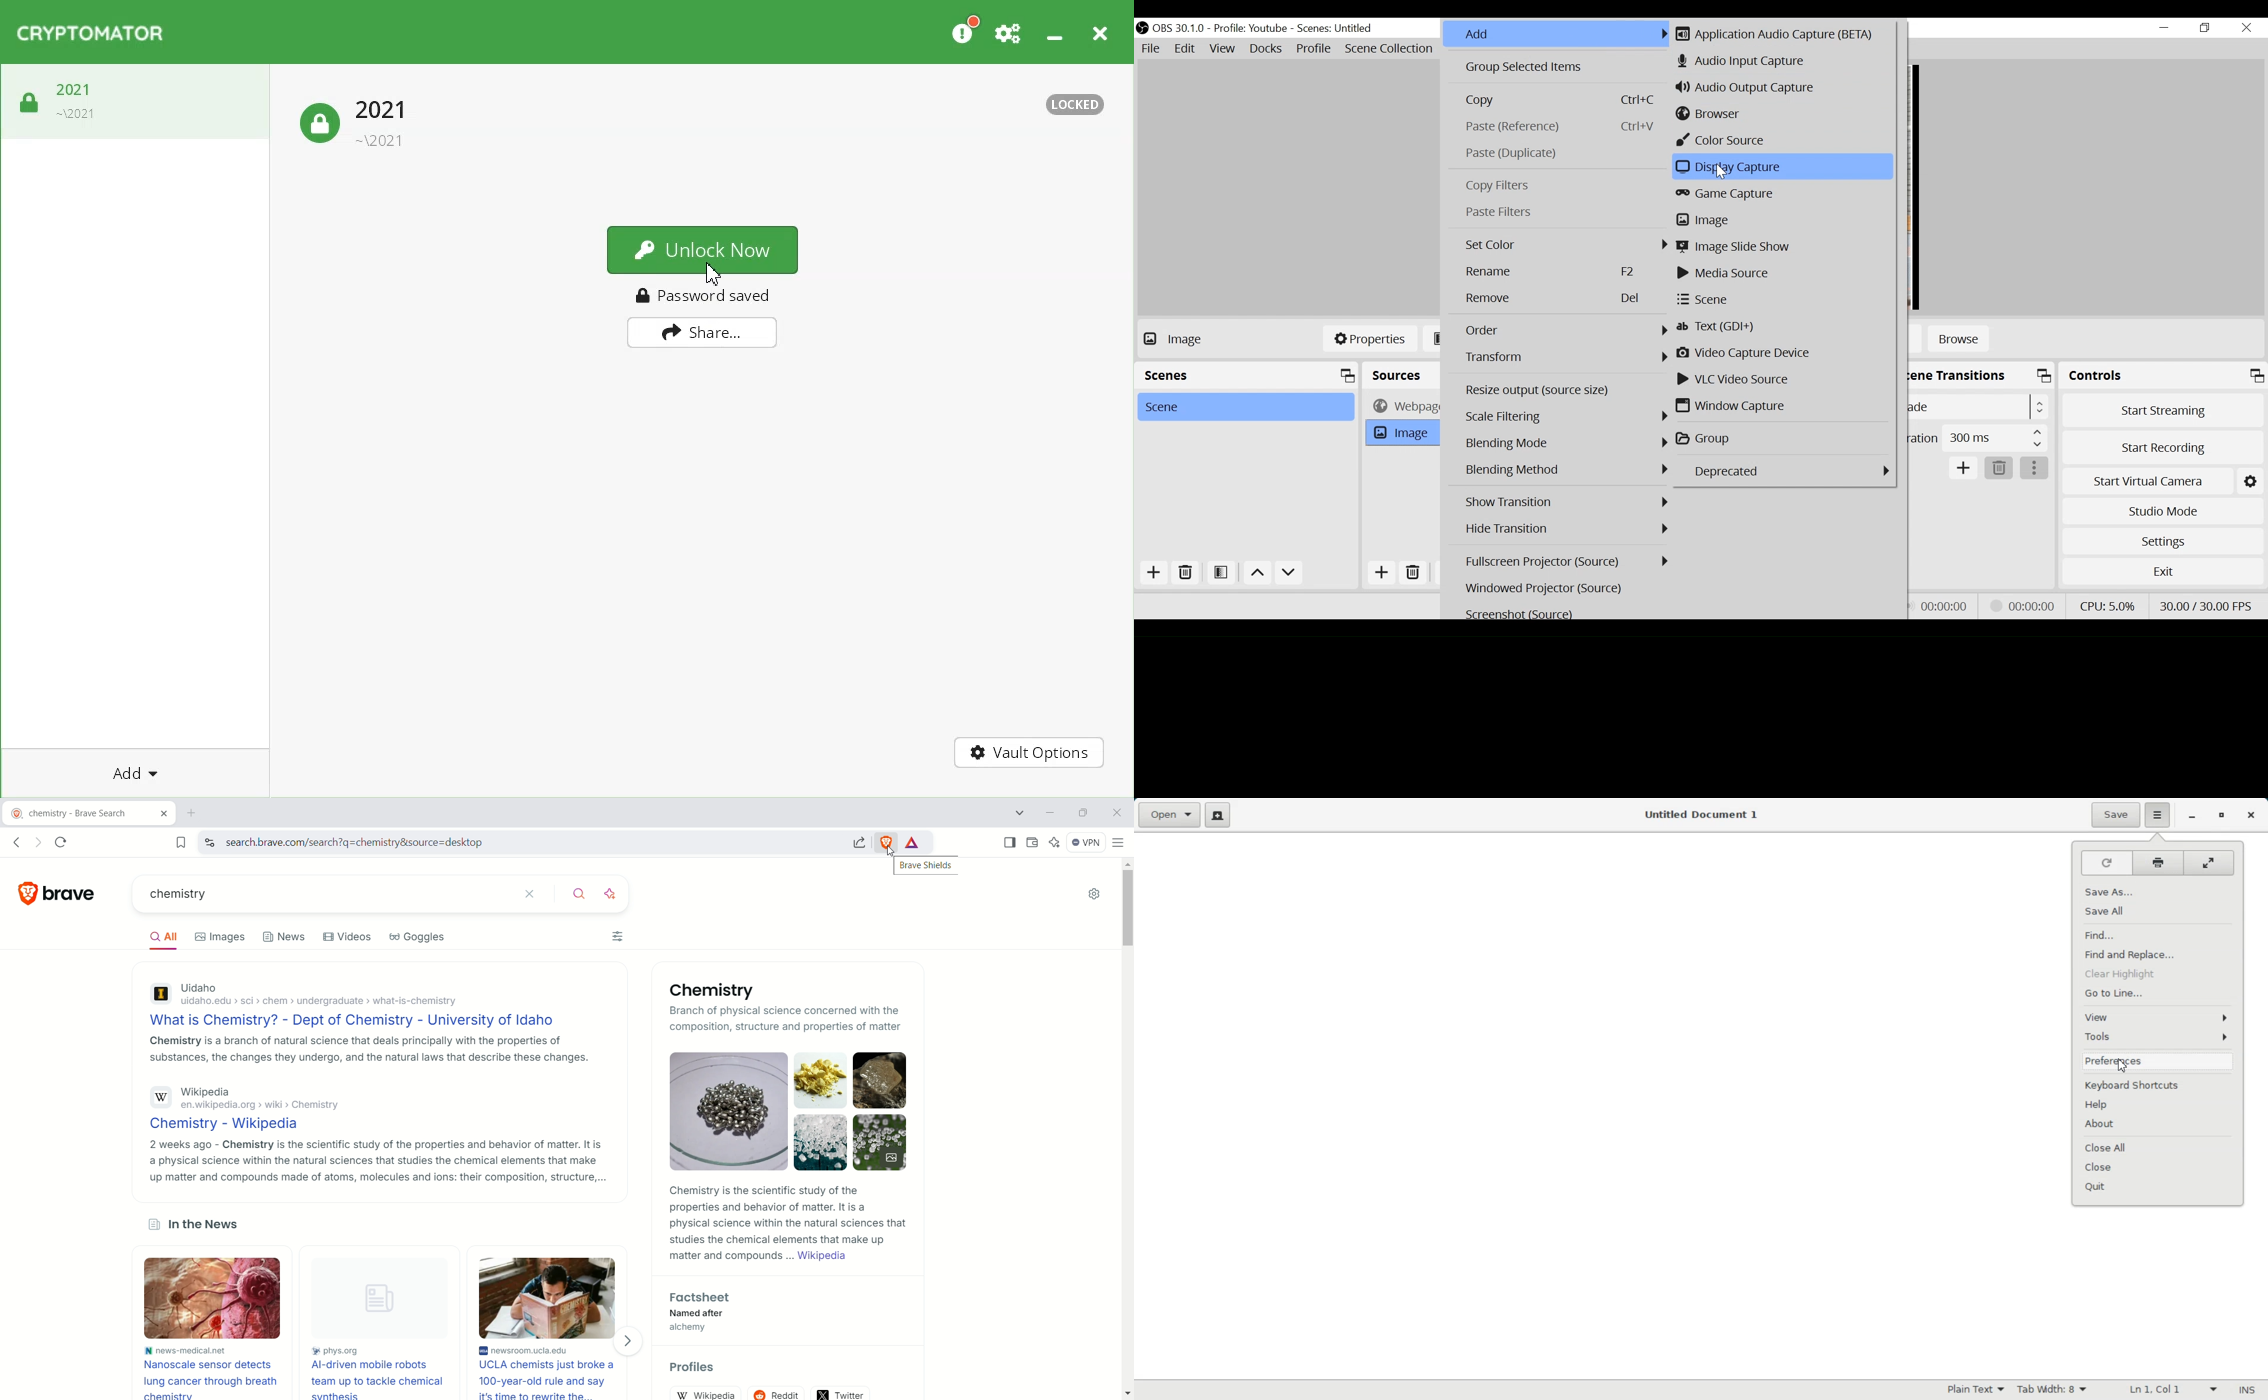 The image size is (2268, 1400). What do you see at coordinates (1185, 48) in the screenshot?
I see `Edit` at bounding box center [1185, 48].